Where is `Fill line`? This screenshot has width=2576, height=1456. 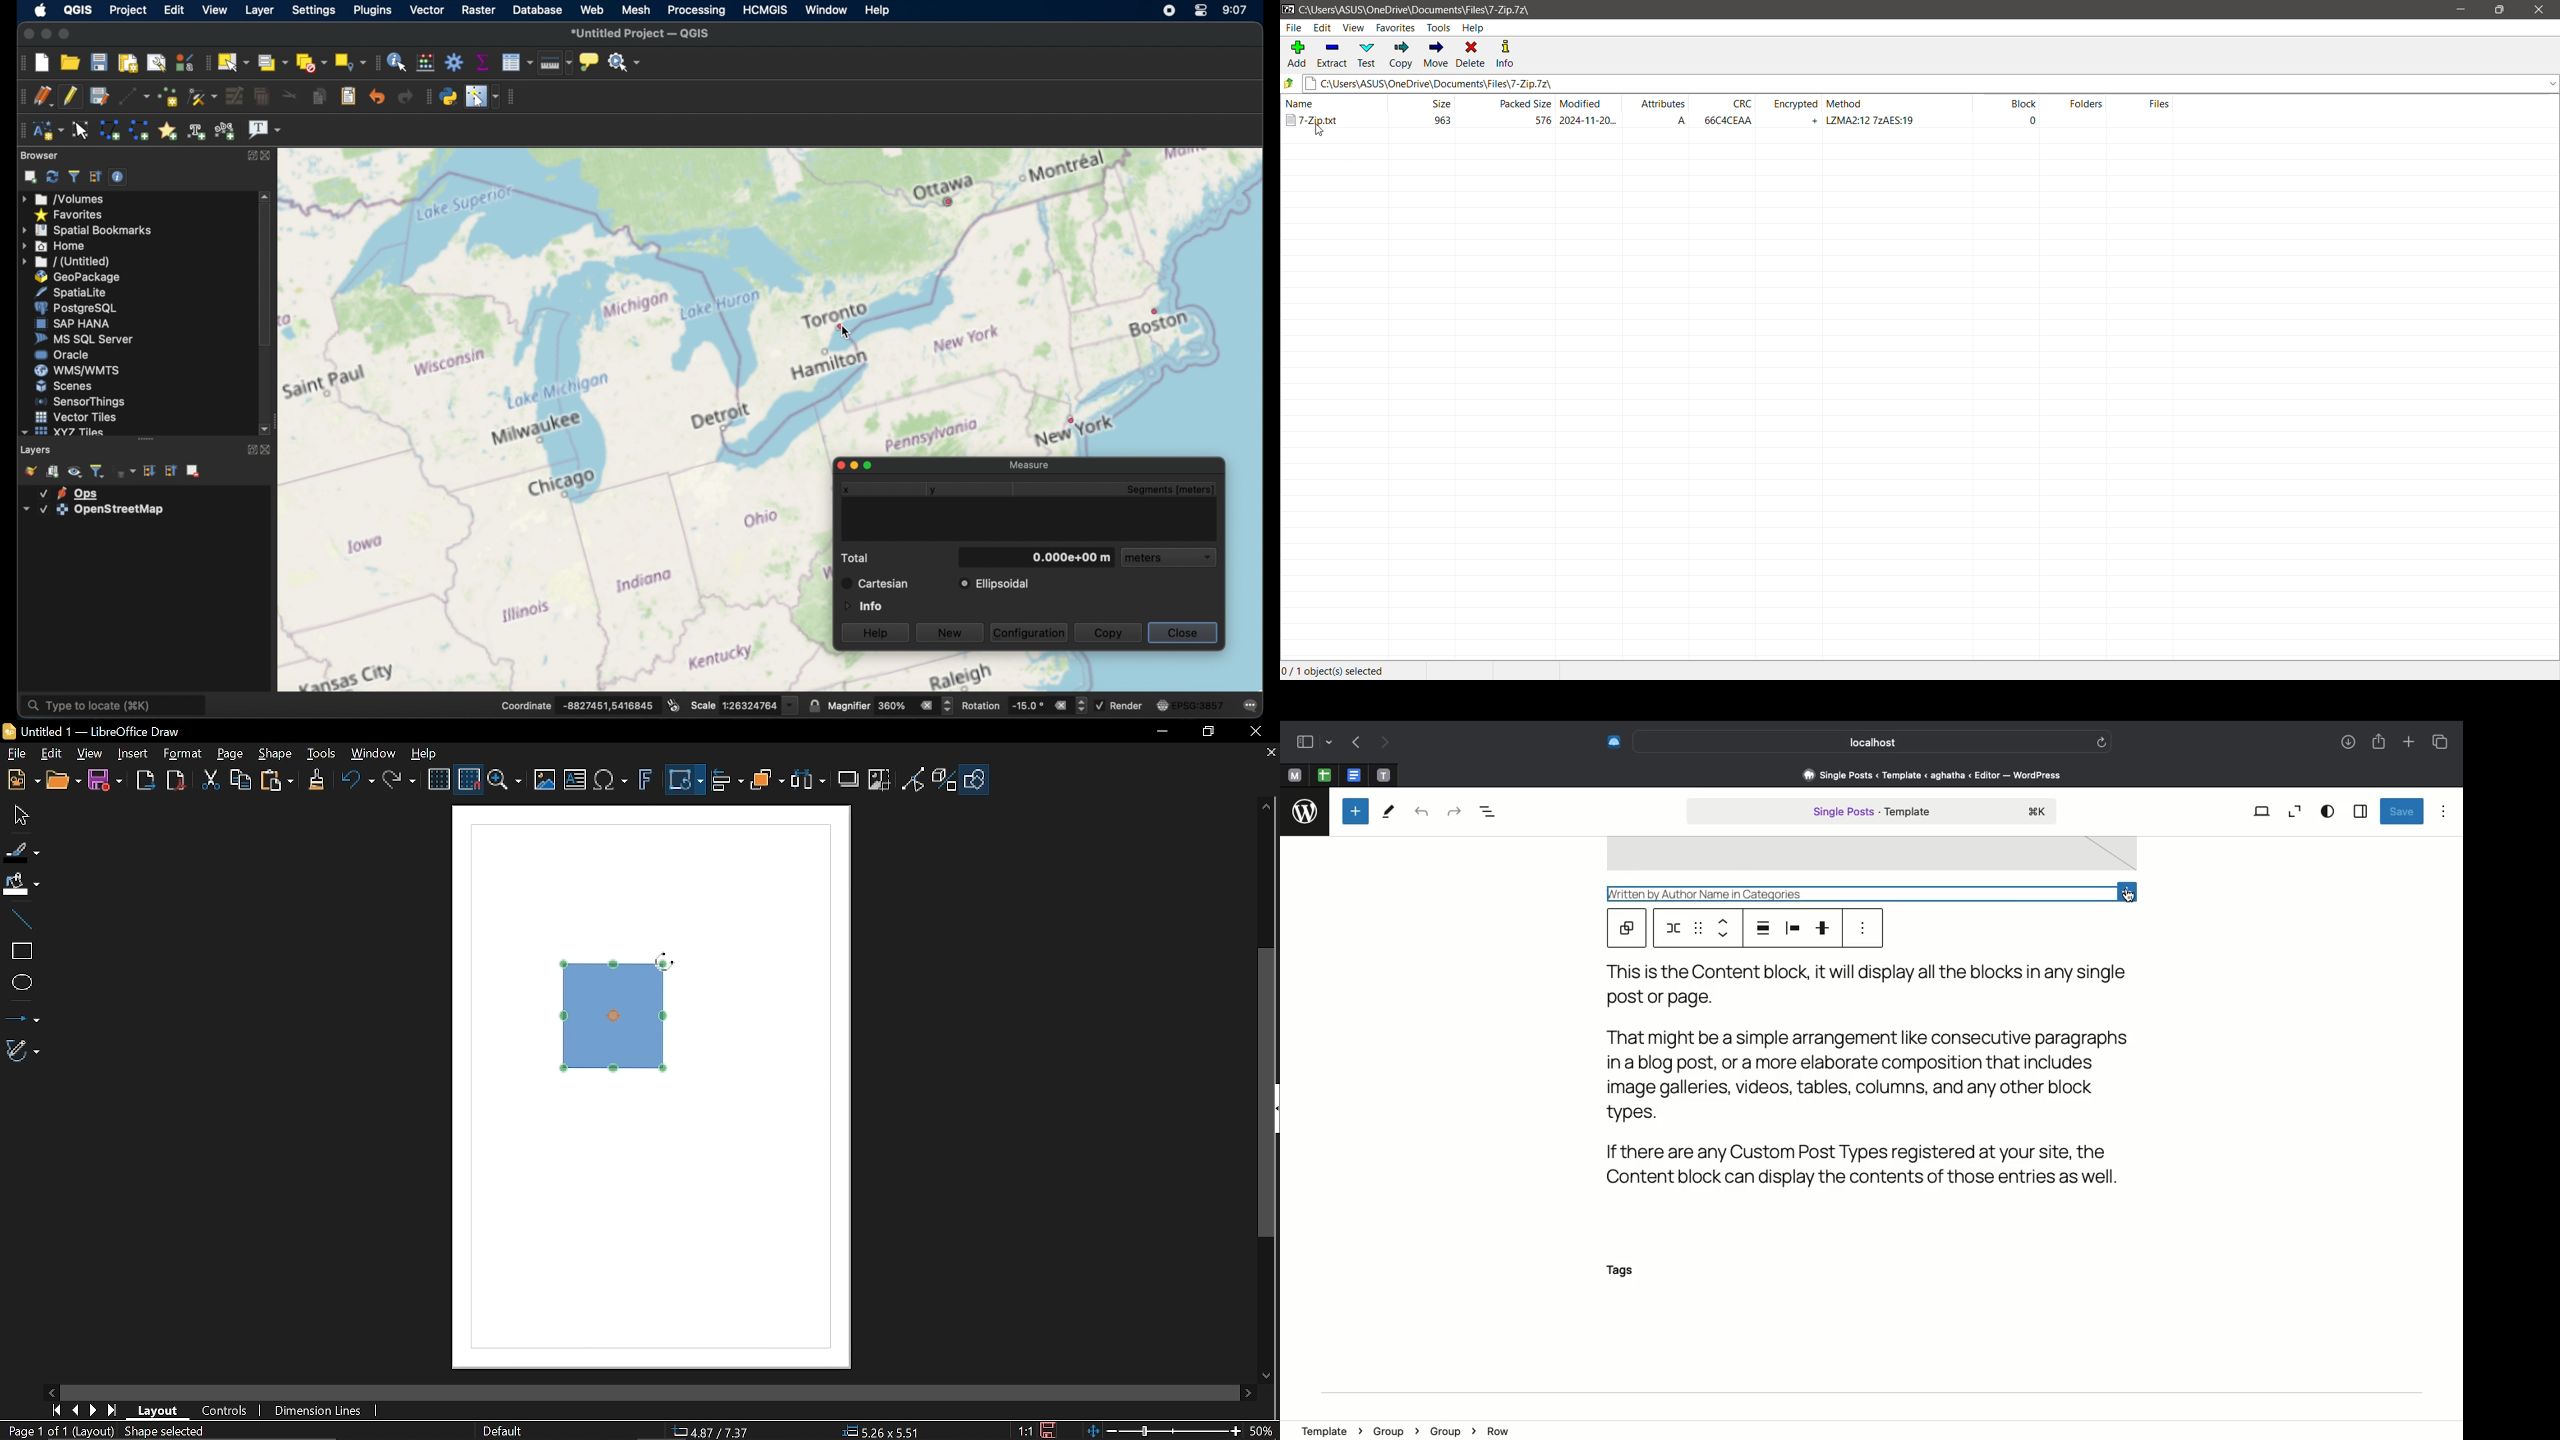
Fill line is located at coordinates (22, 849).